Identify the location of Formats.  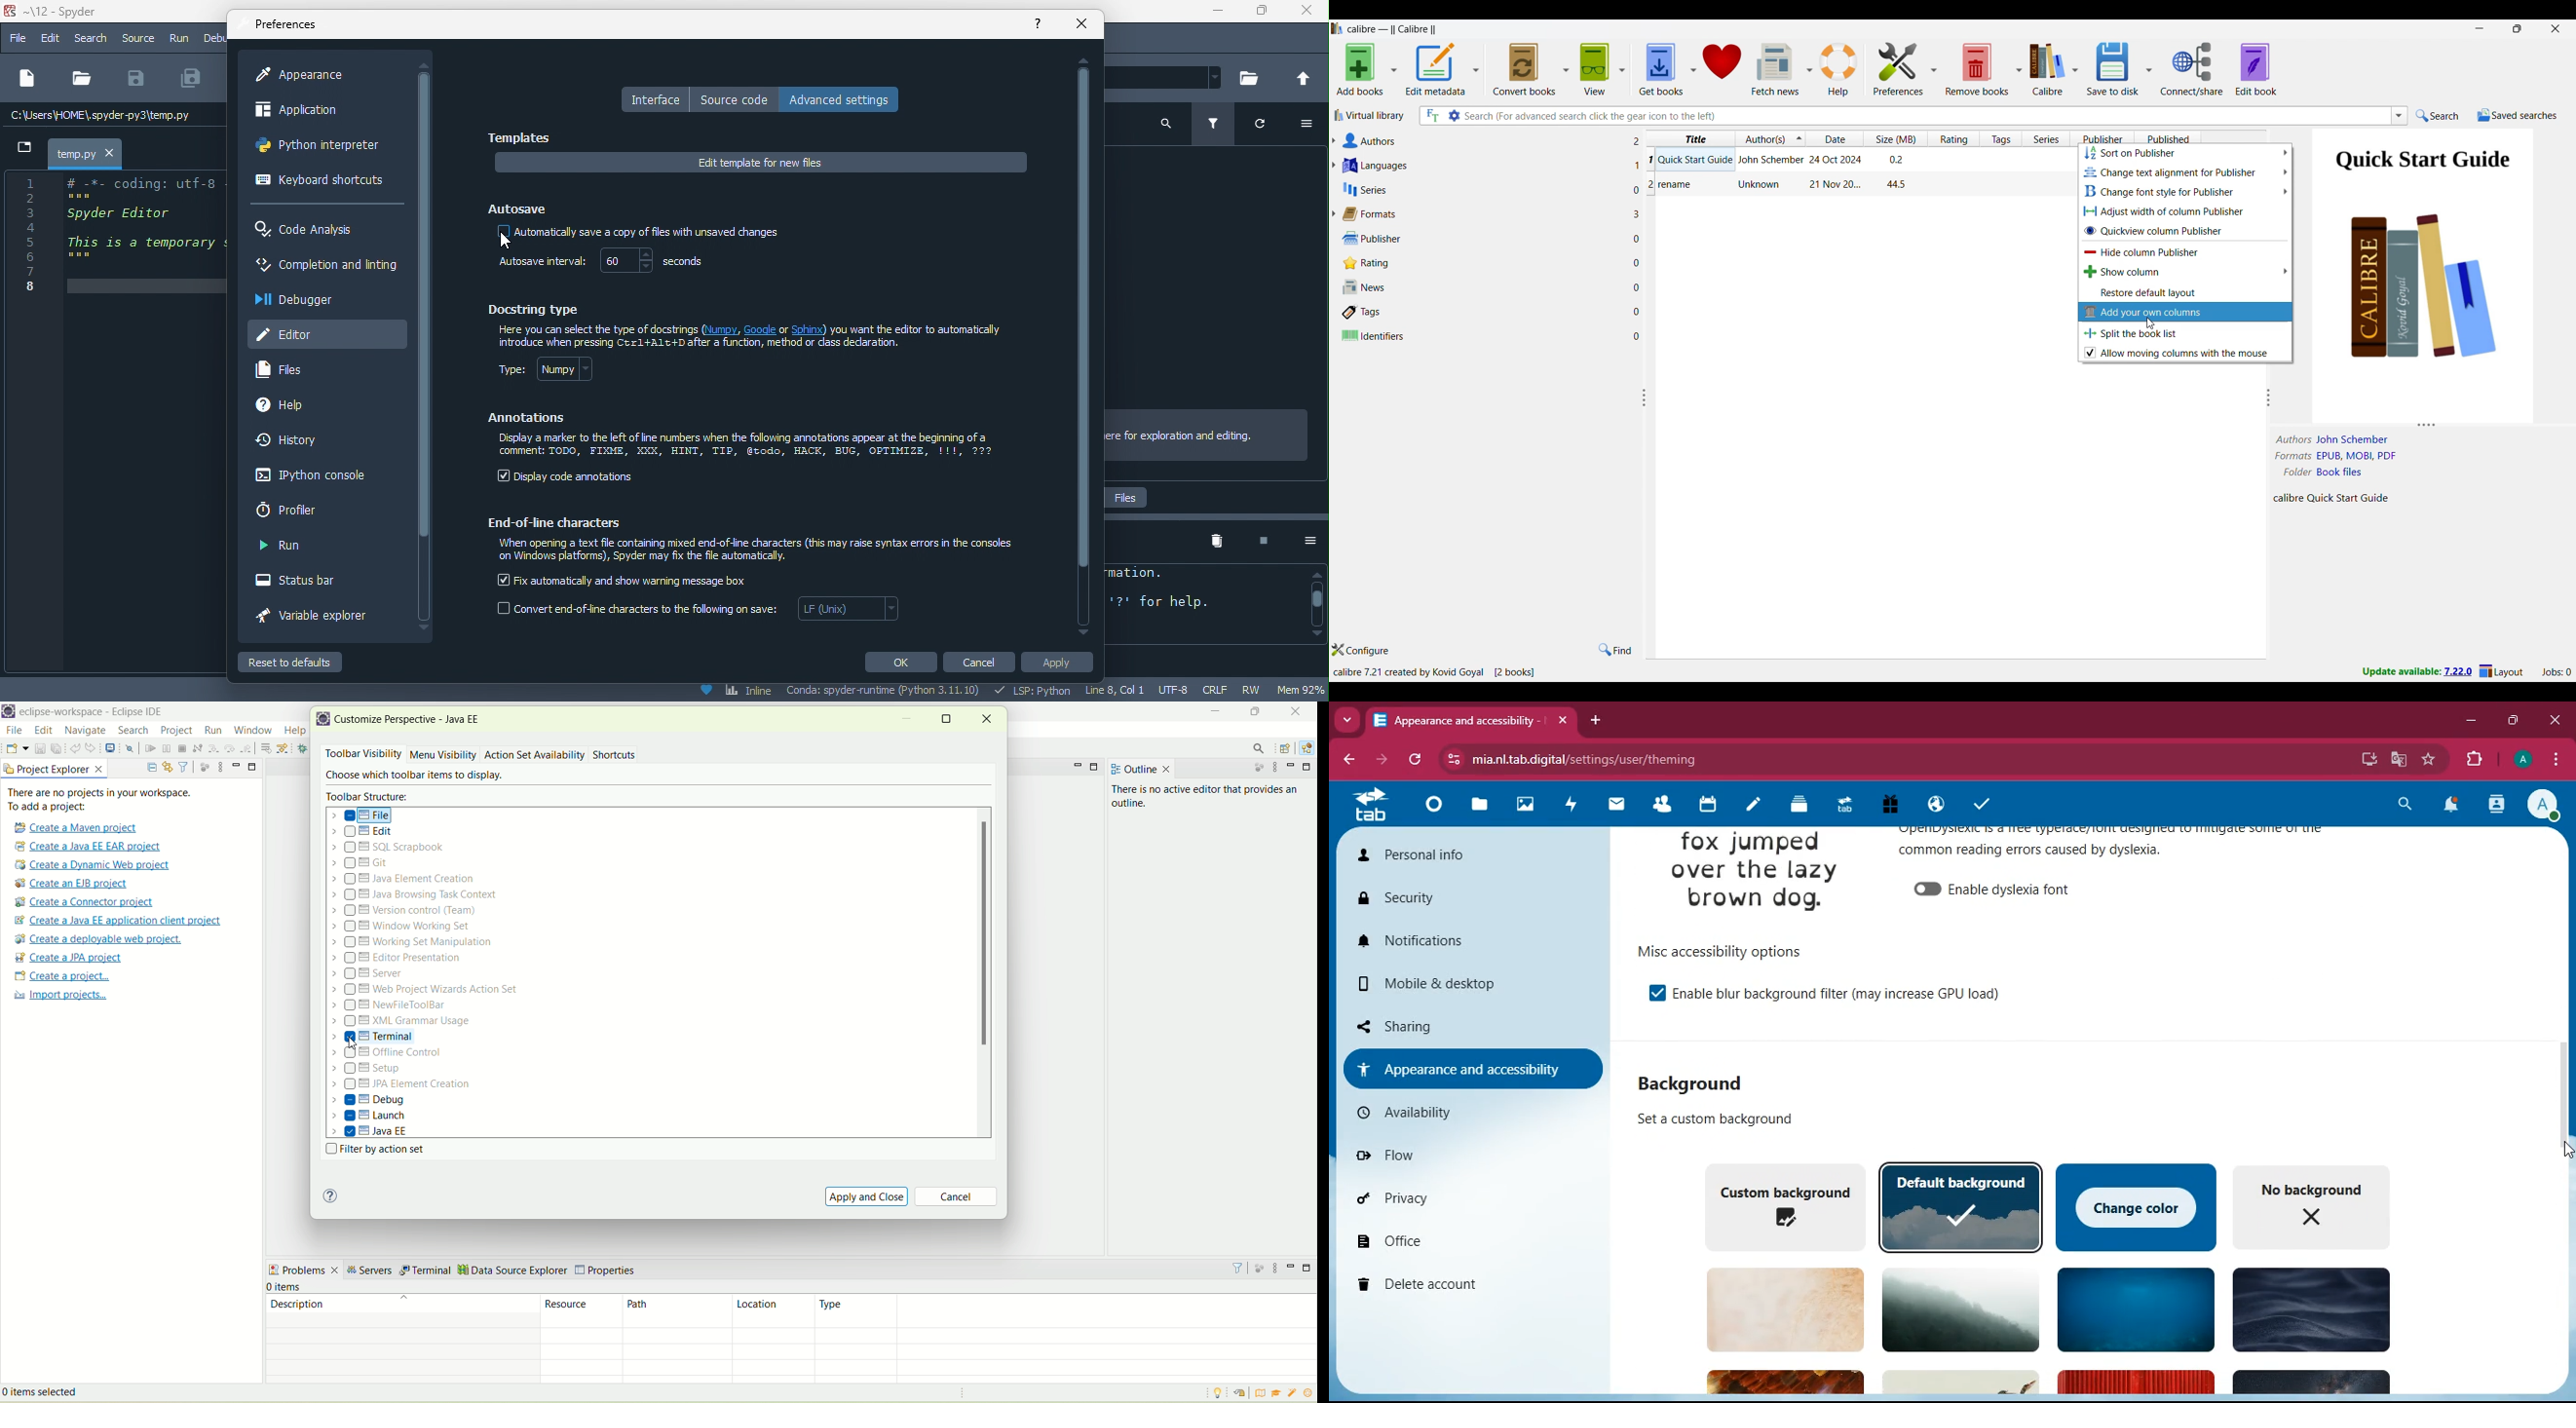
(1481, 214).